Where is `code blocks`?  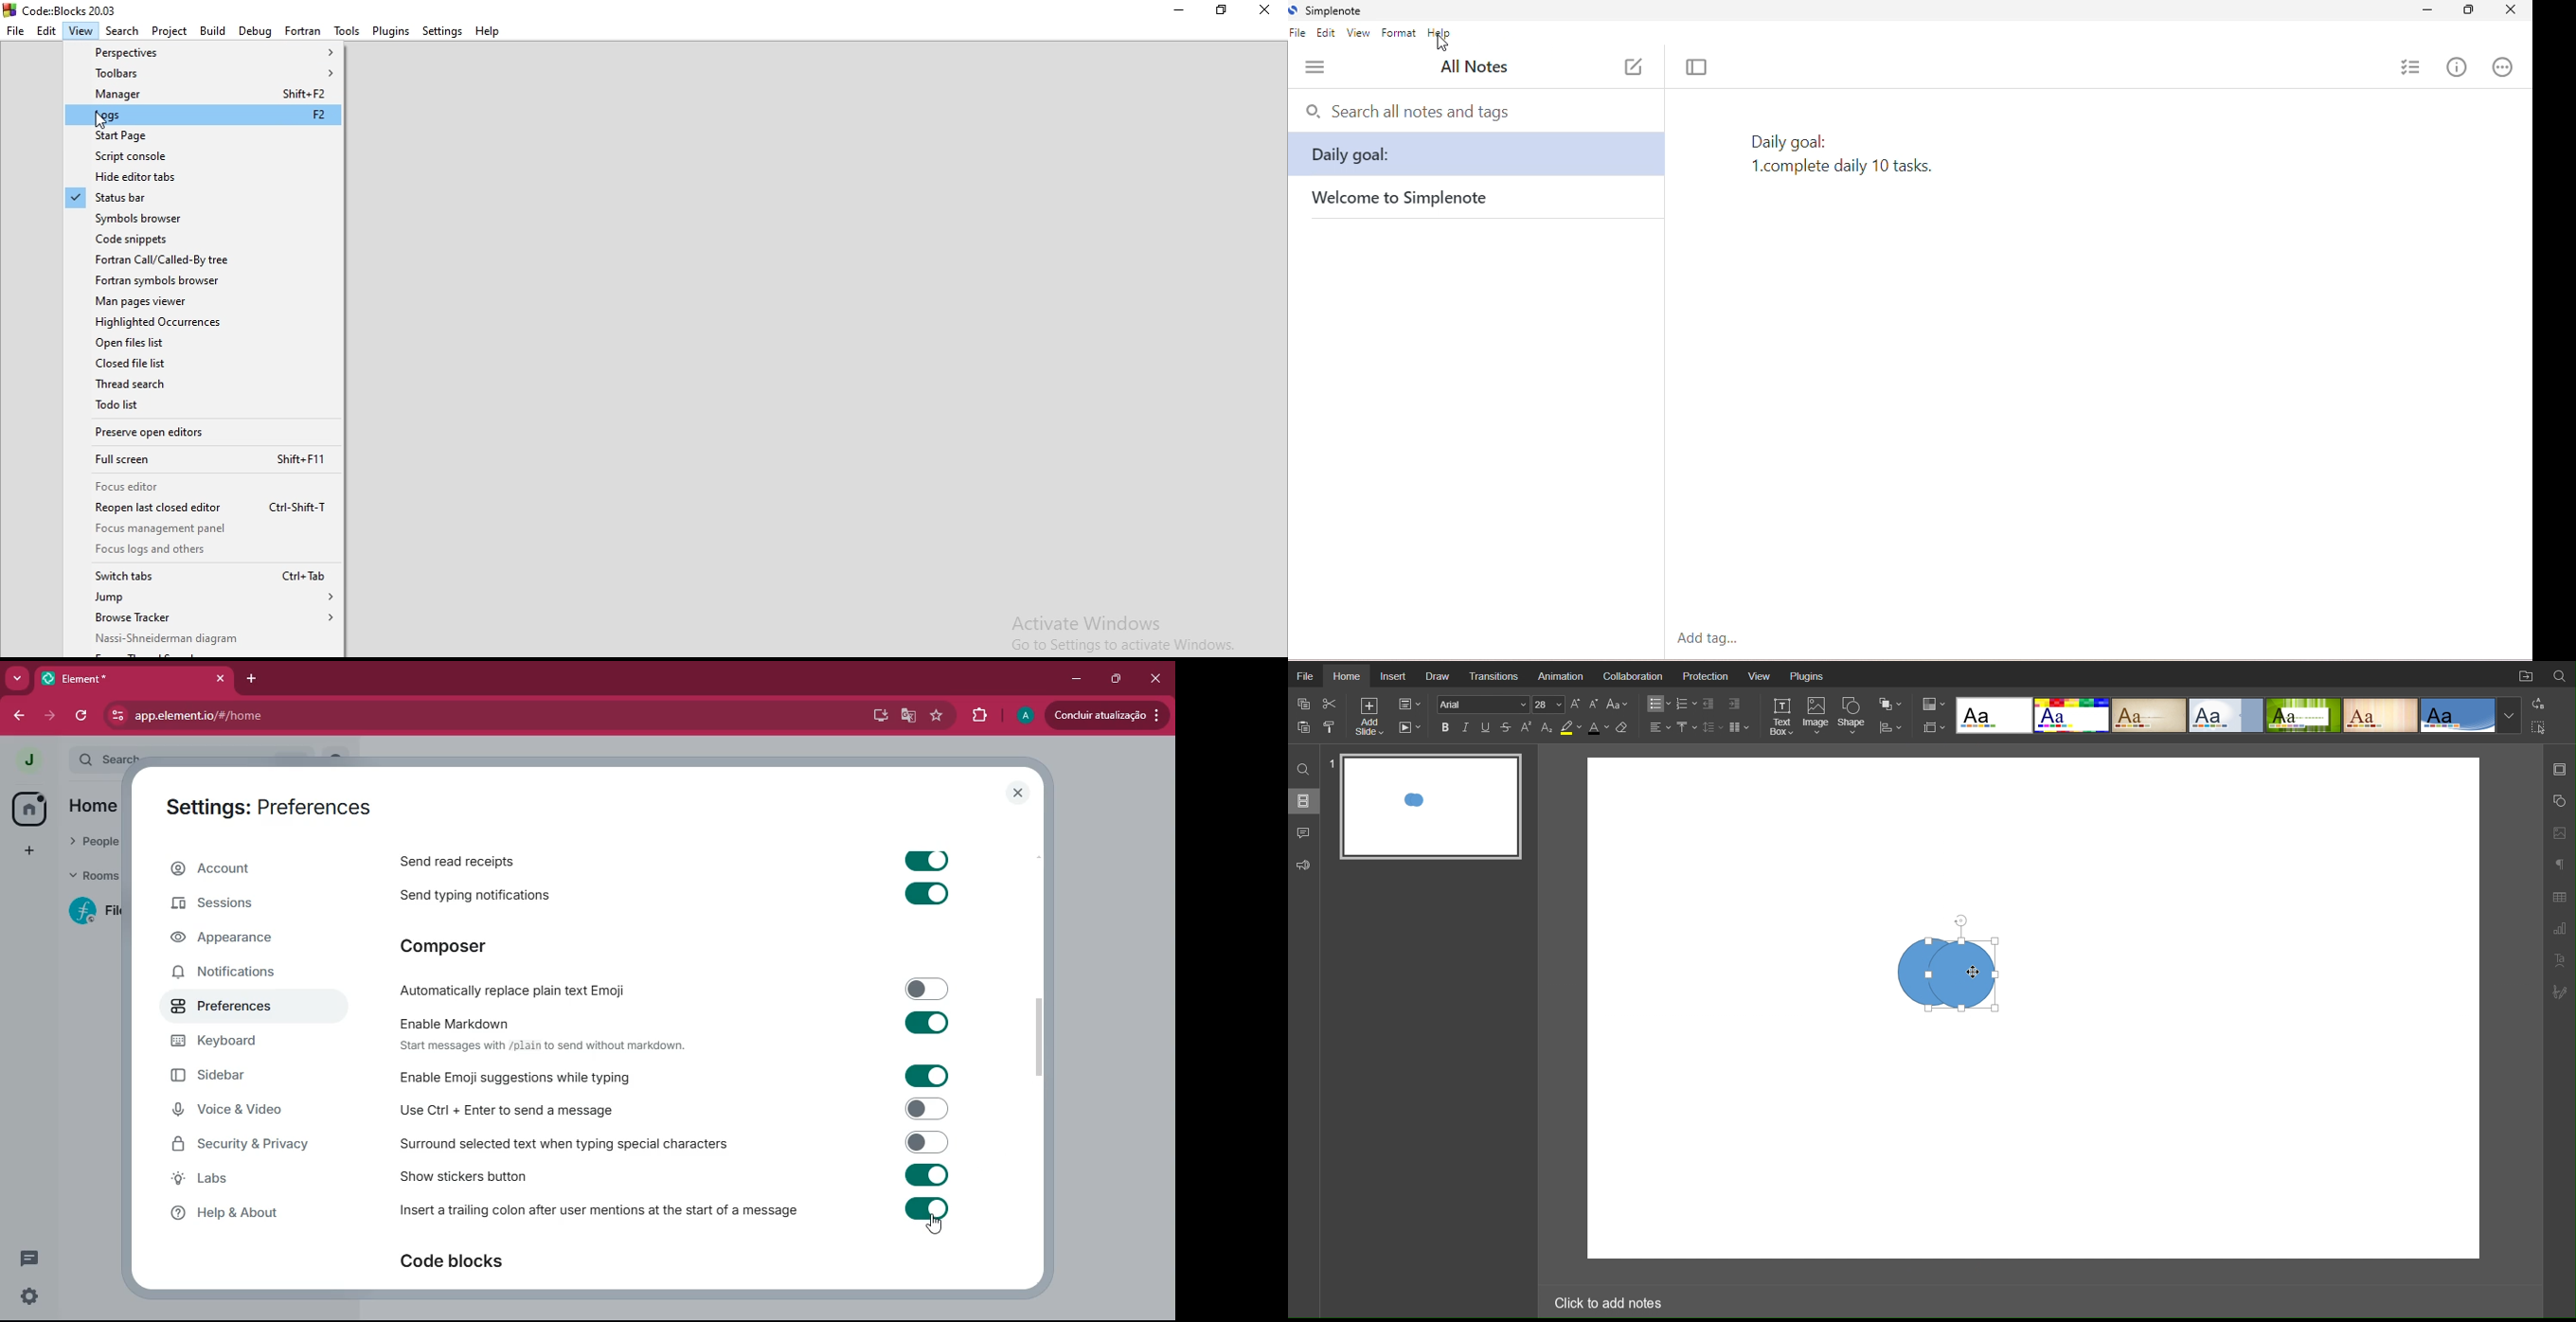
code blocks is located at coordinates (460, 1261).